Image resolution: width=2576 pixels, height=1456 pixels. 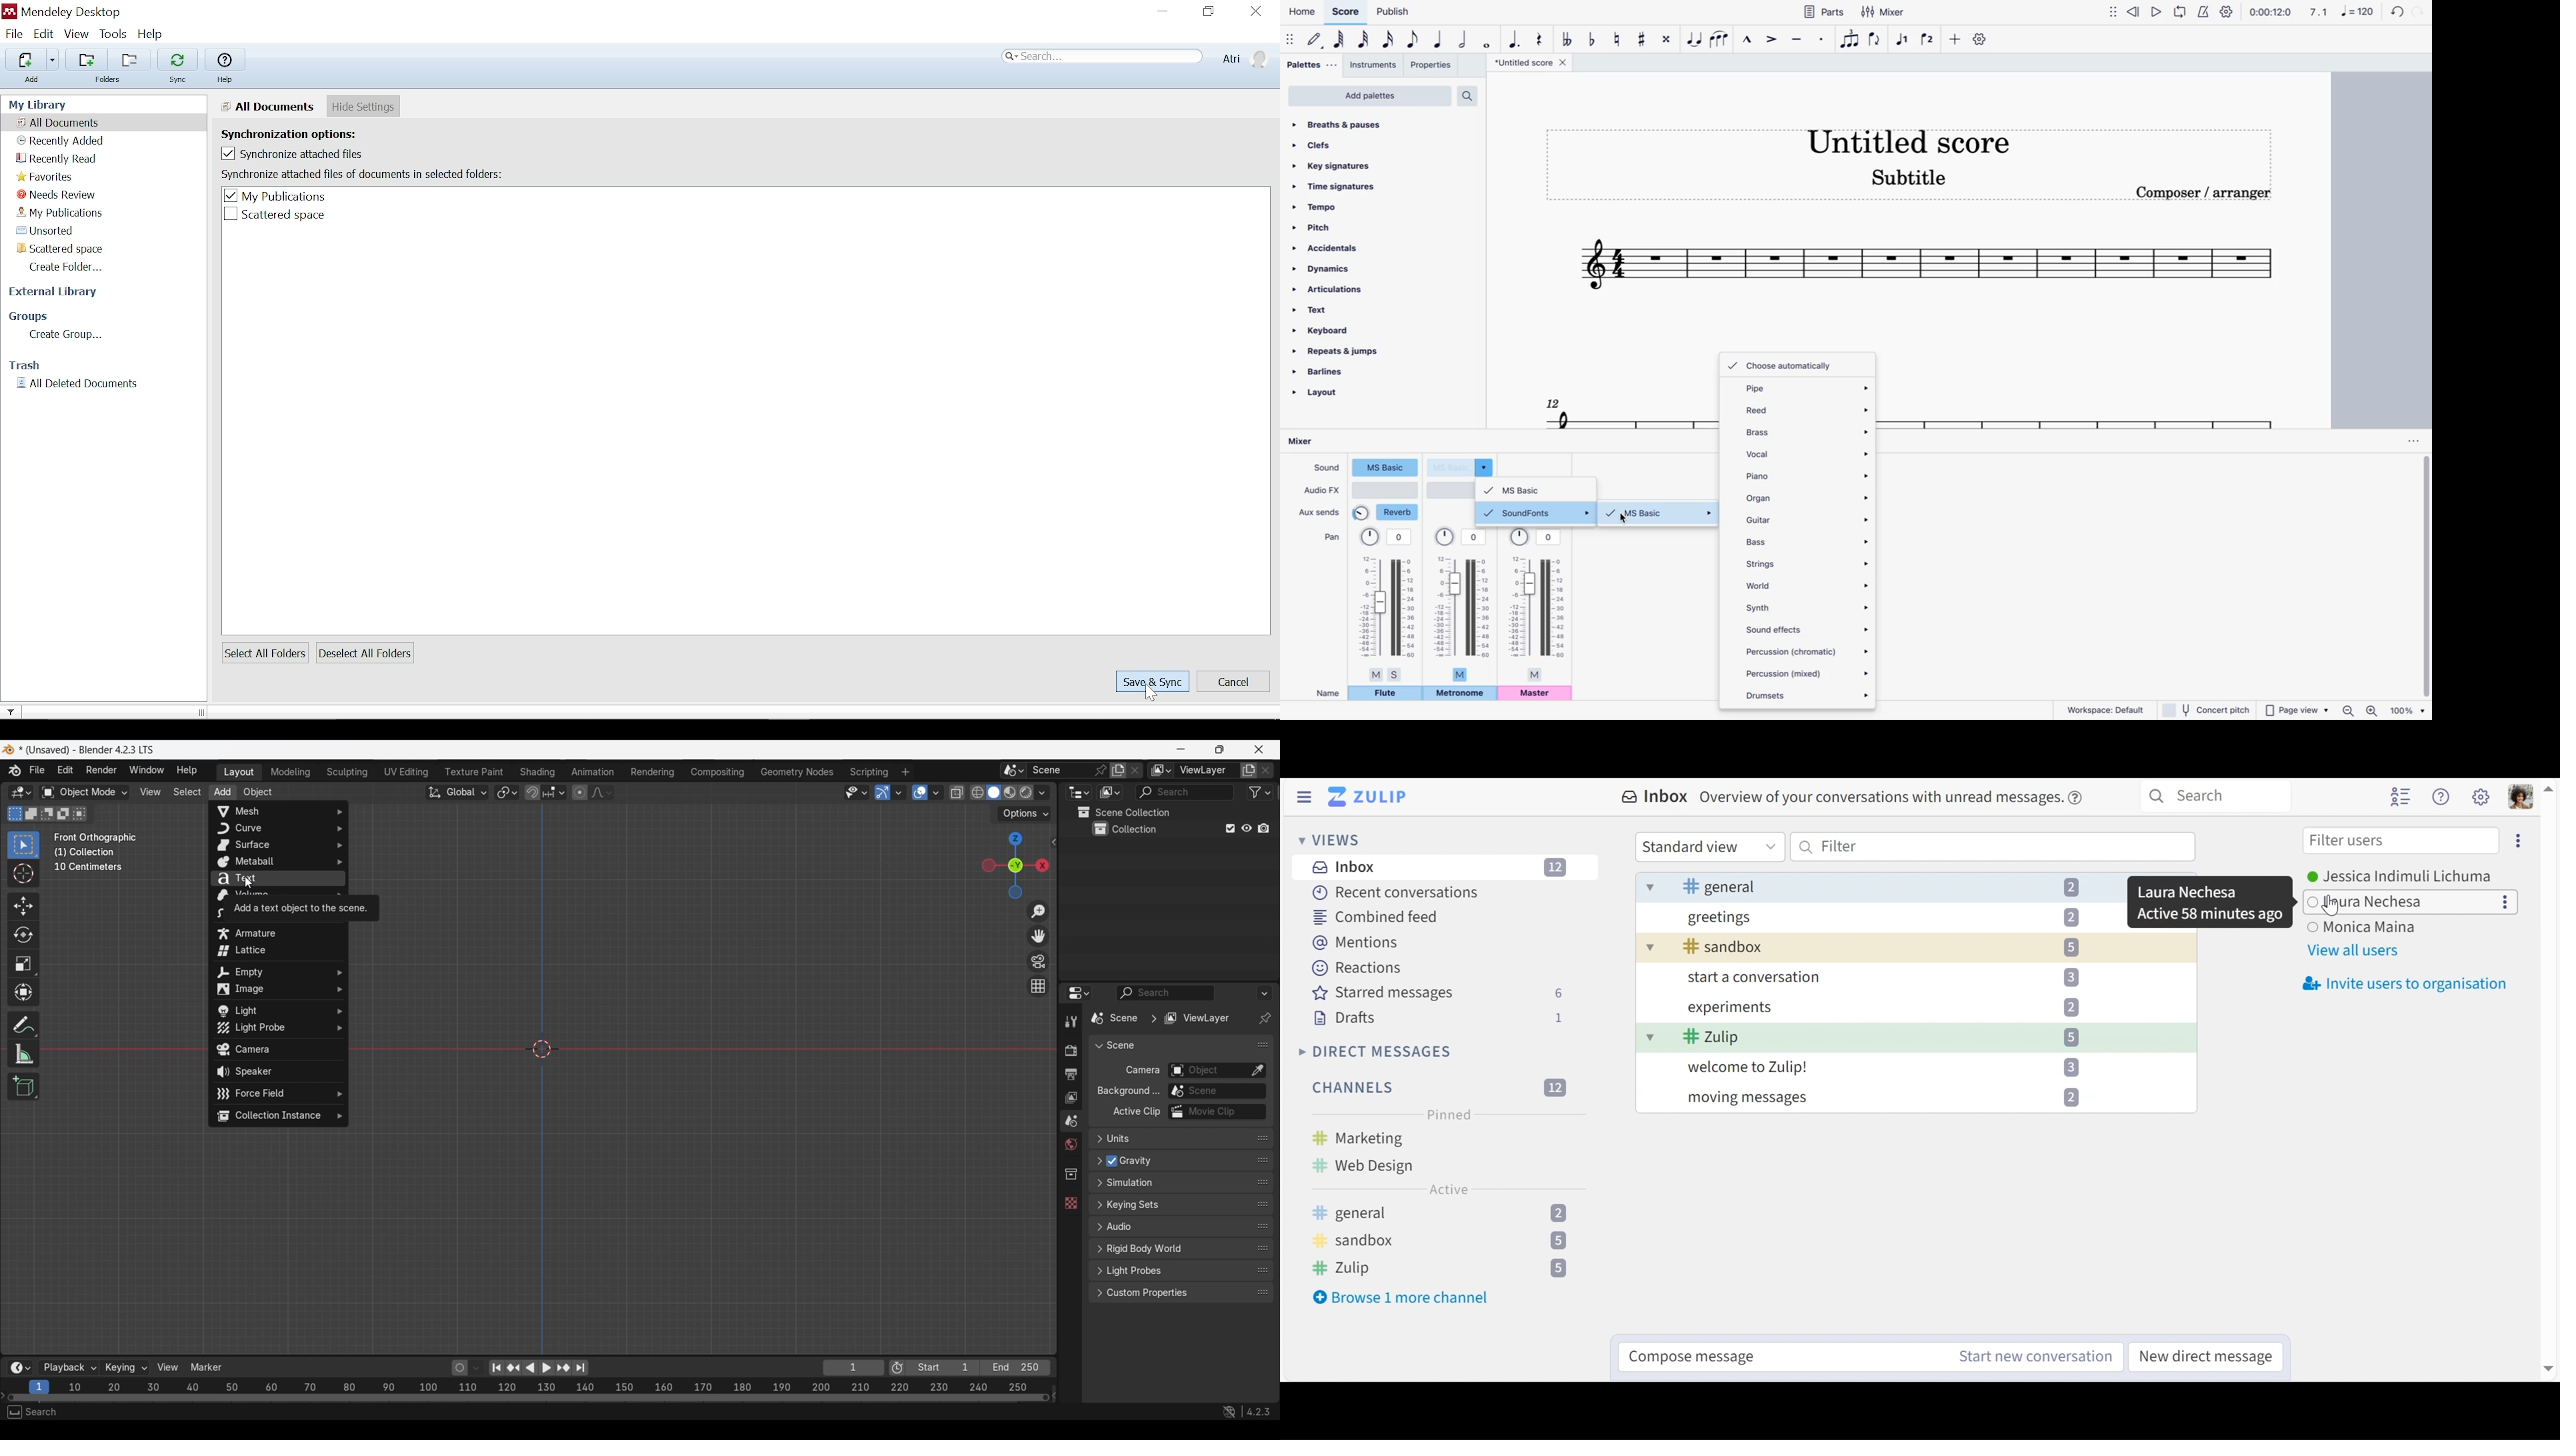 I want to click on repeats & jumps, so click(x=1349, y=351).